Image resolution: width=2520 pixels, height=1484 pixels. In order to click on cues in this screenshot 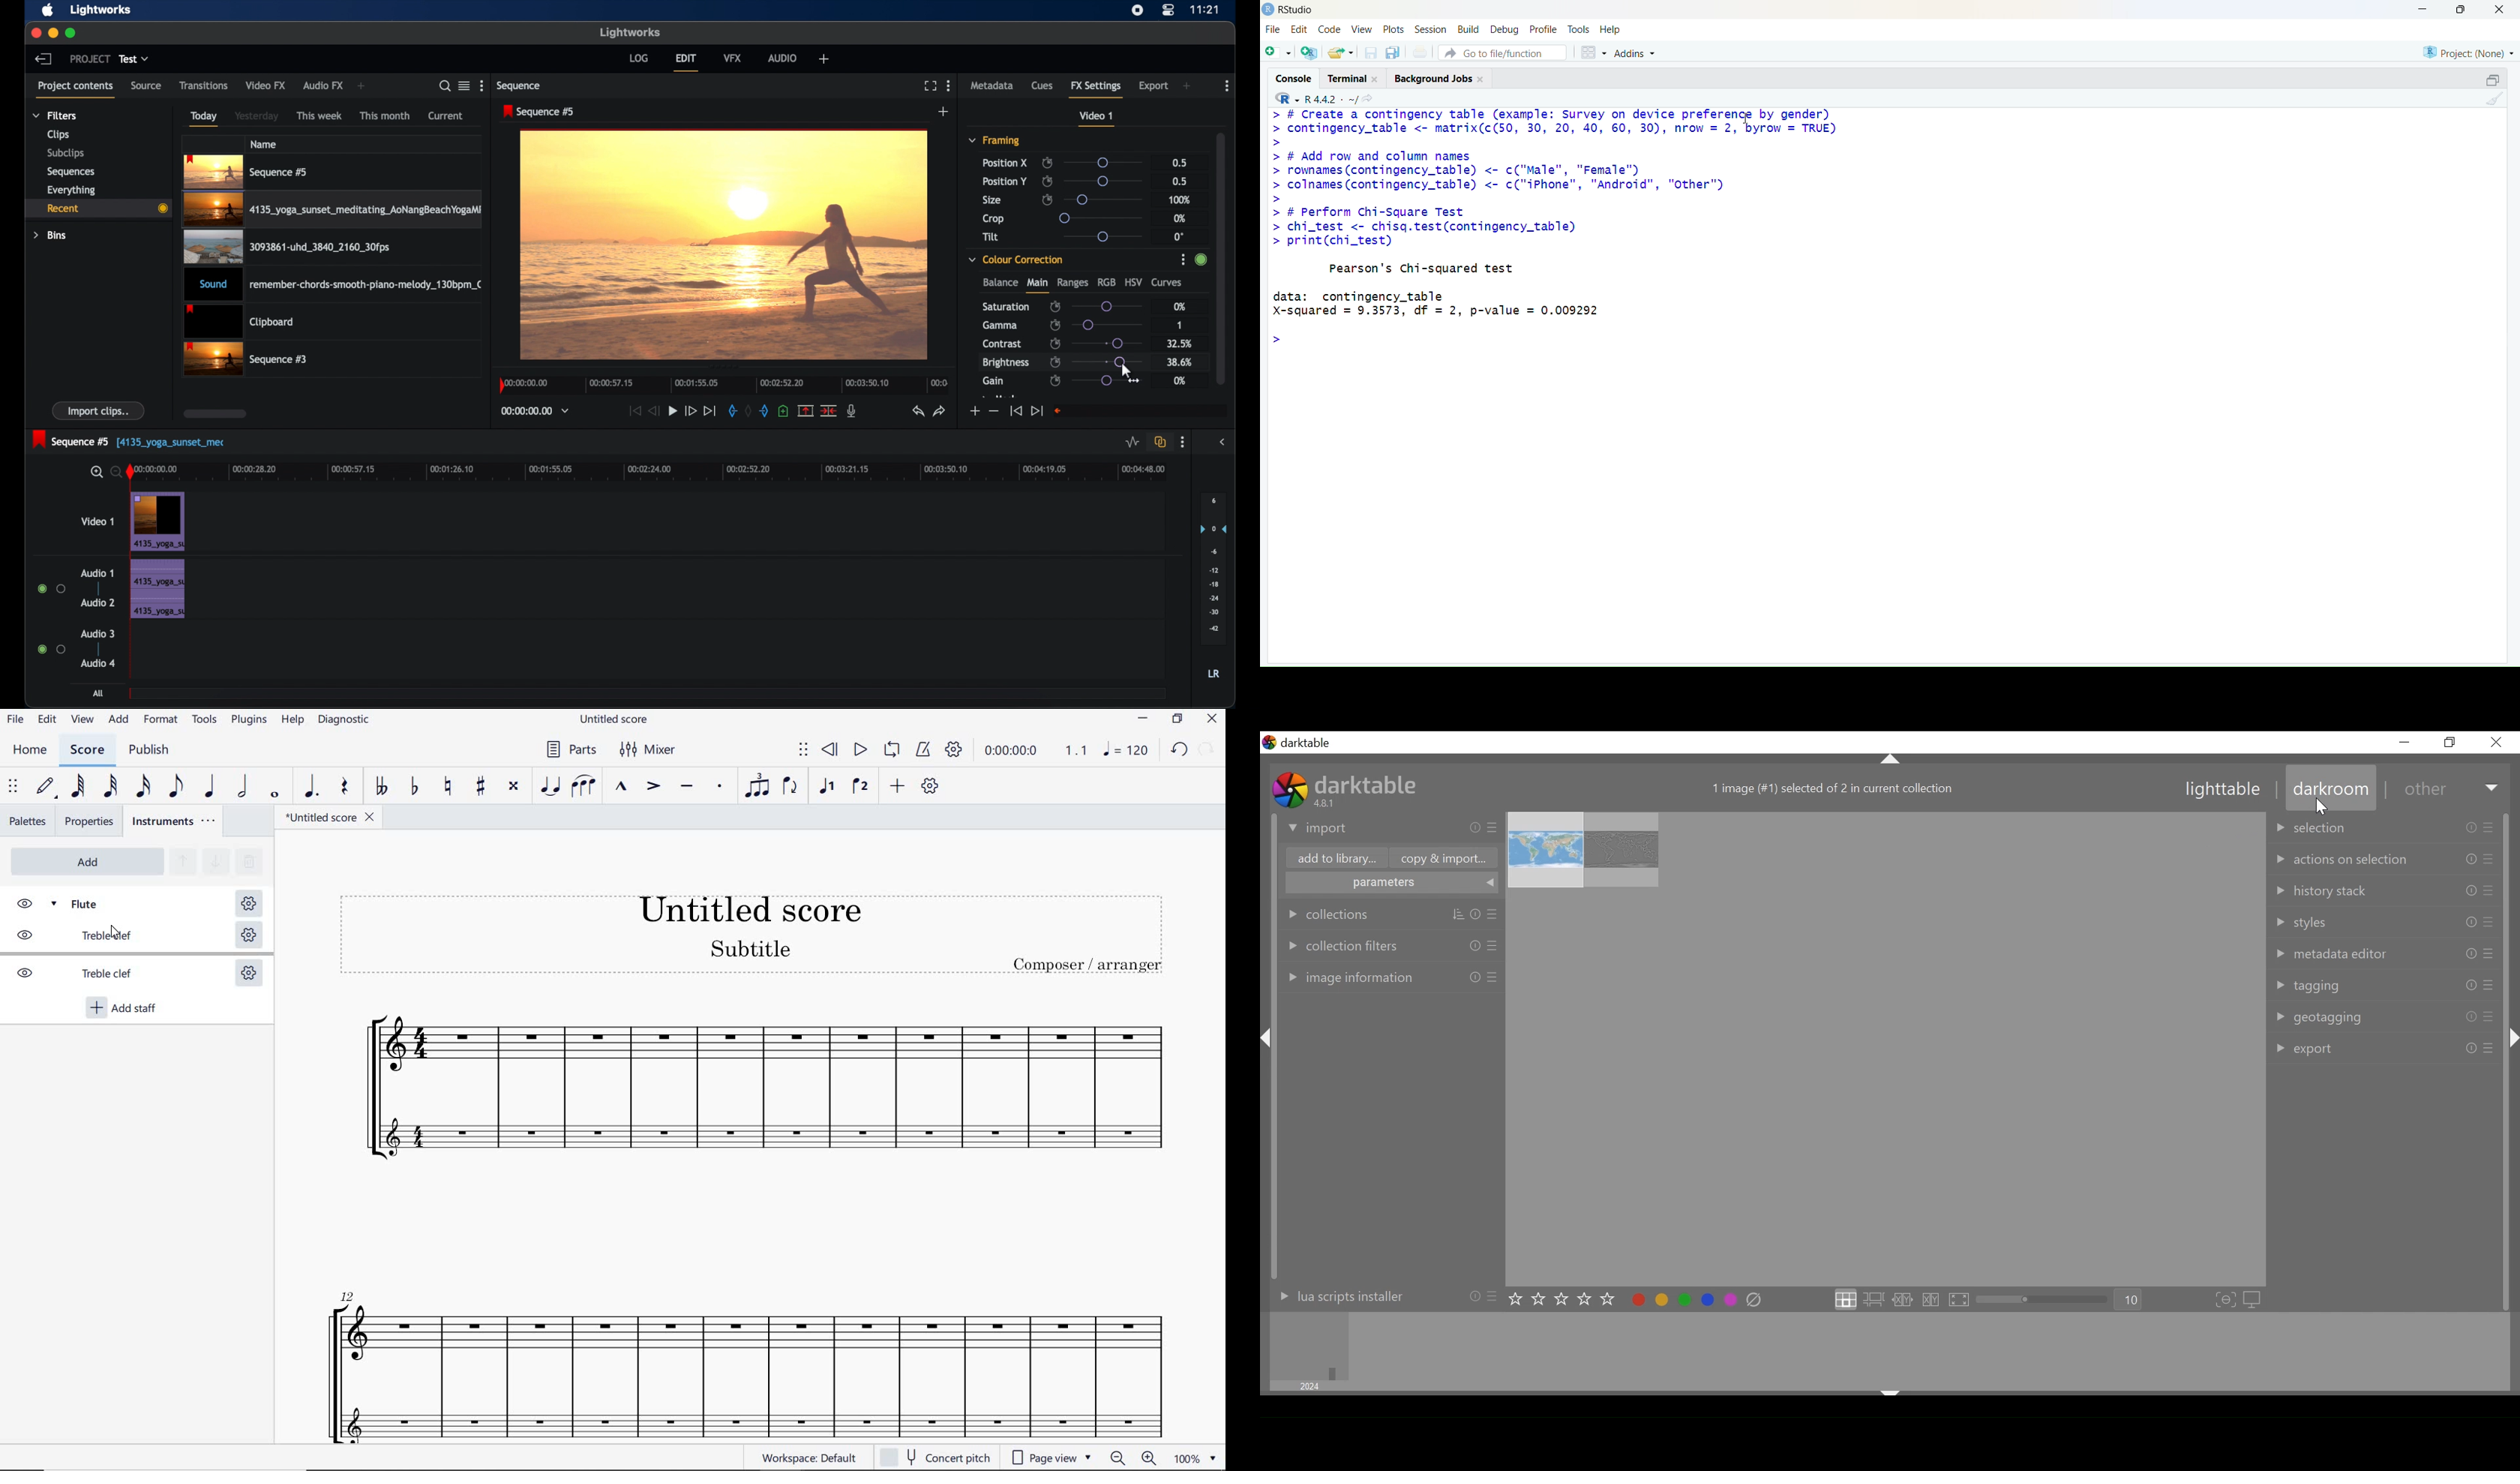, I will do `click(1042, 89)`.